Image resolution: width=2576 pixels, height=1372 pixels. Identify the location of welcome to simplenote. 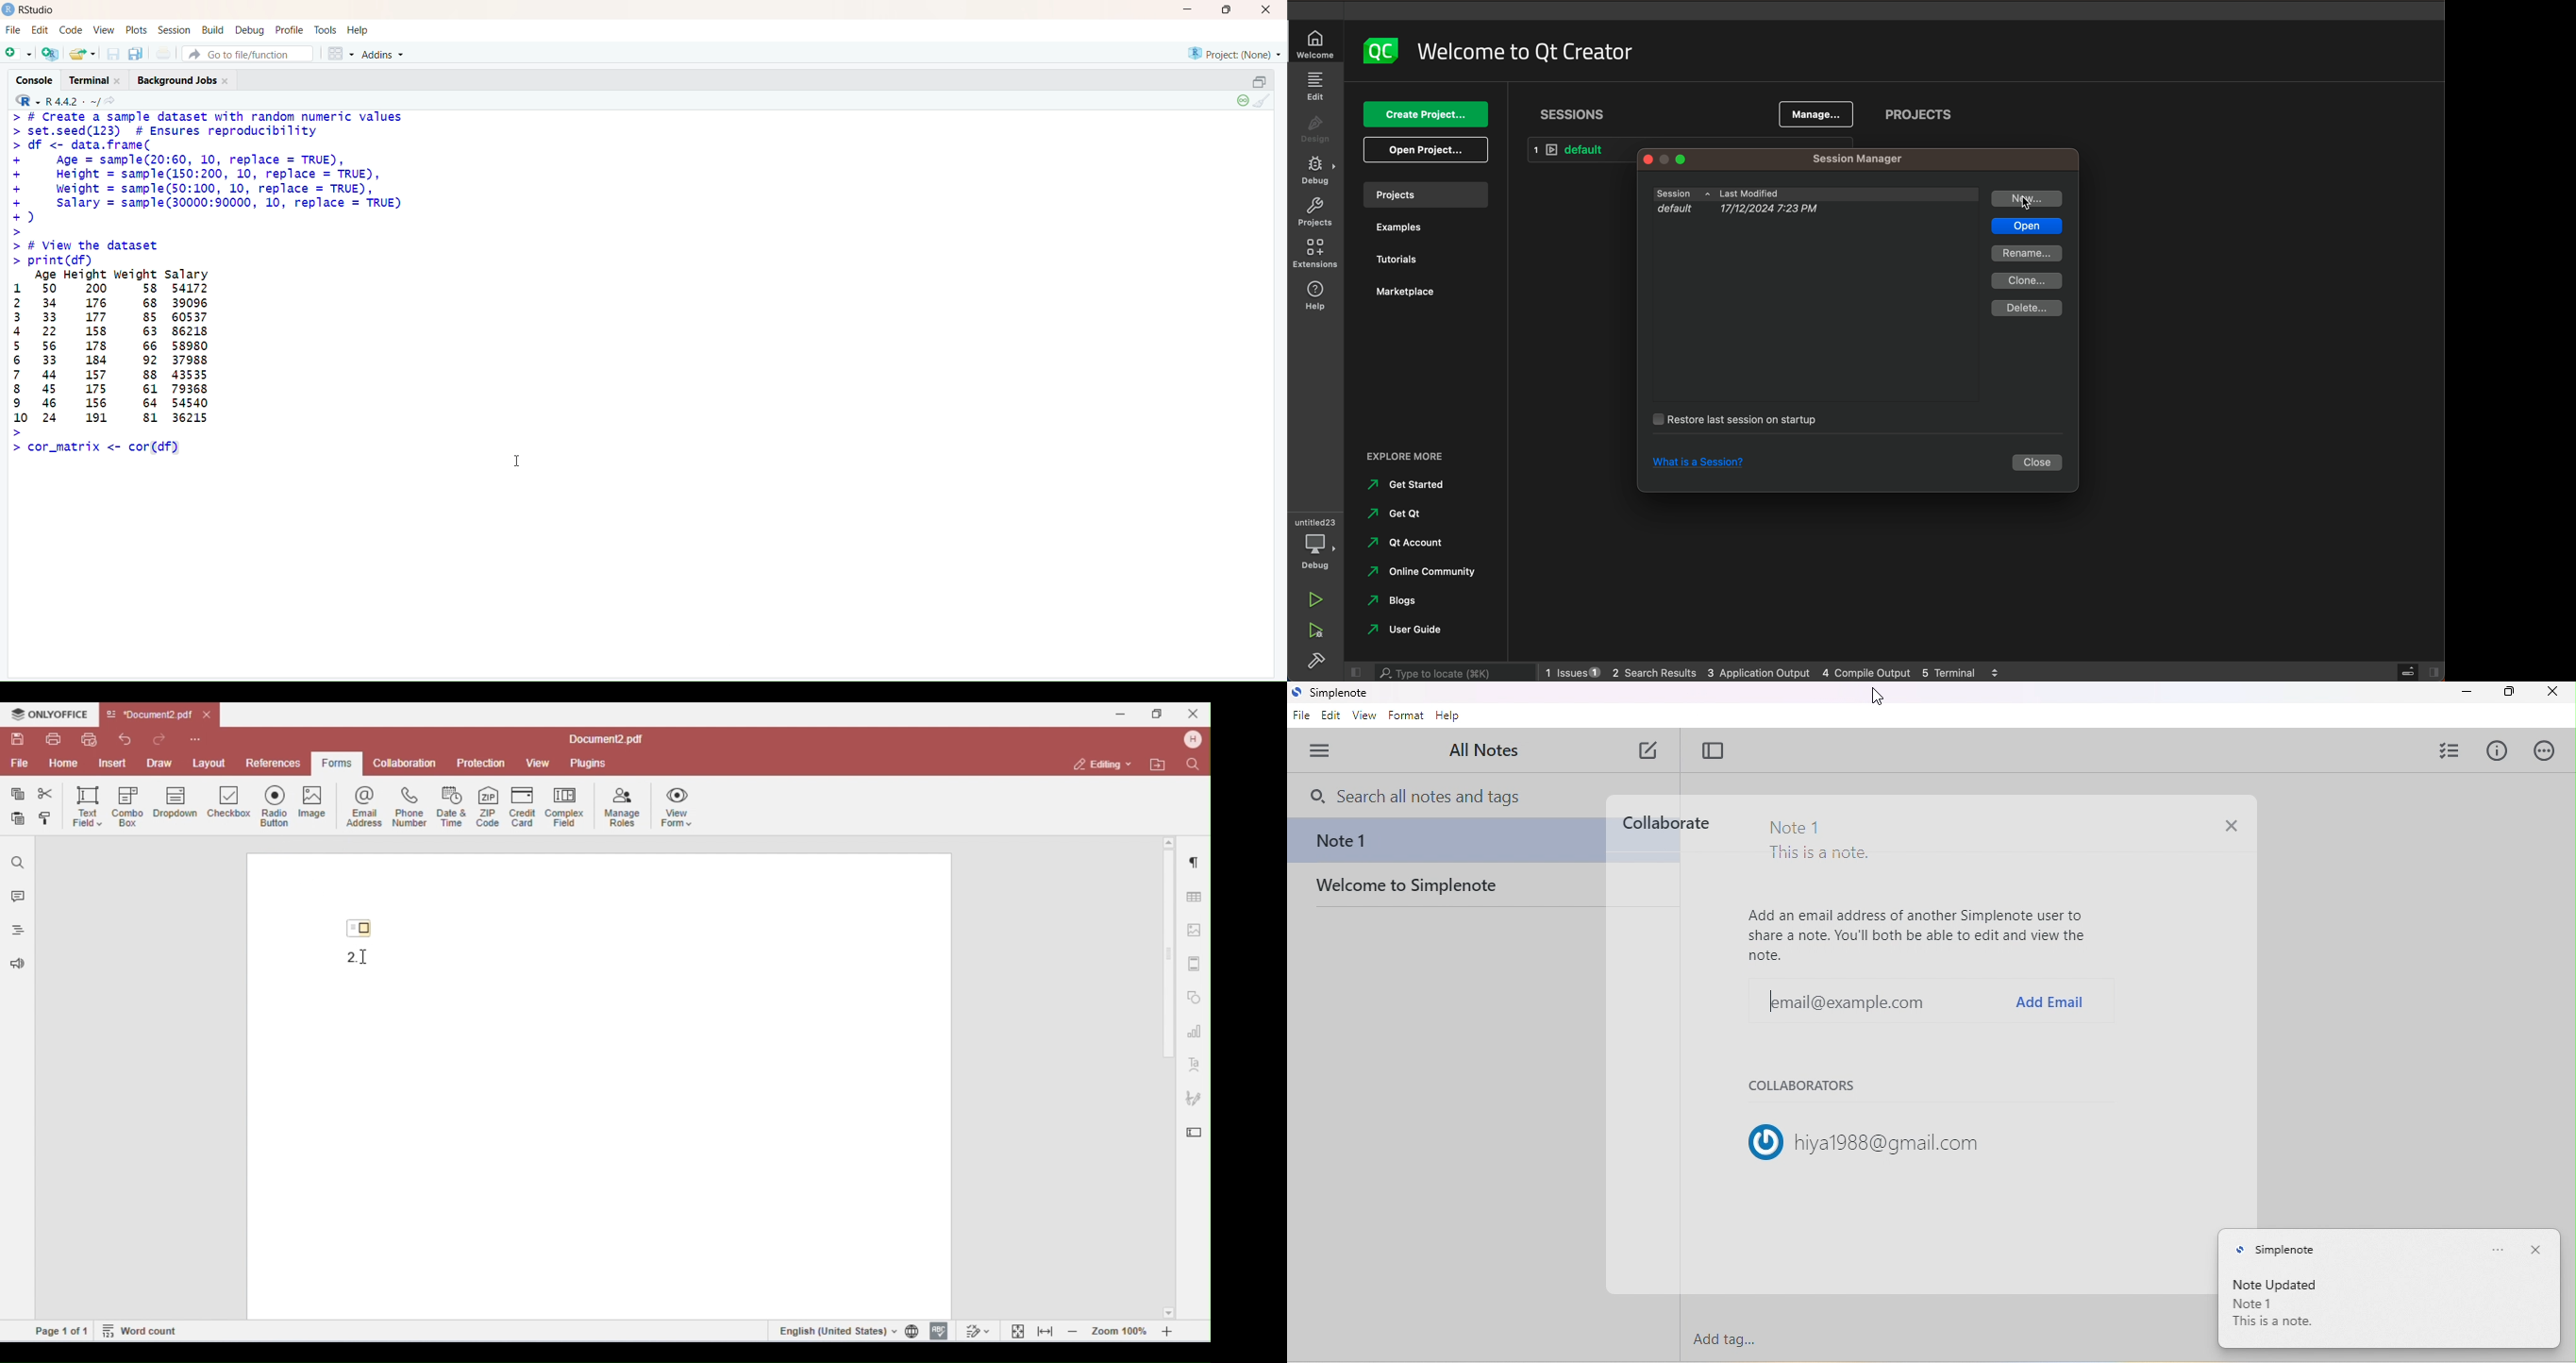
(1449, 892).